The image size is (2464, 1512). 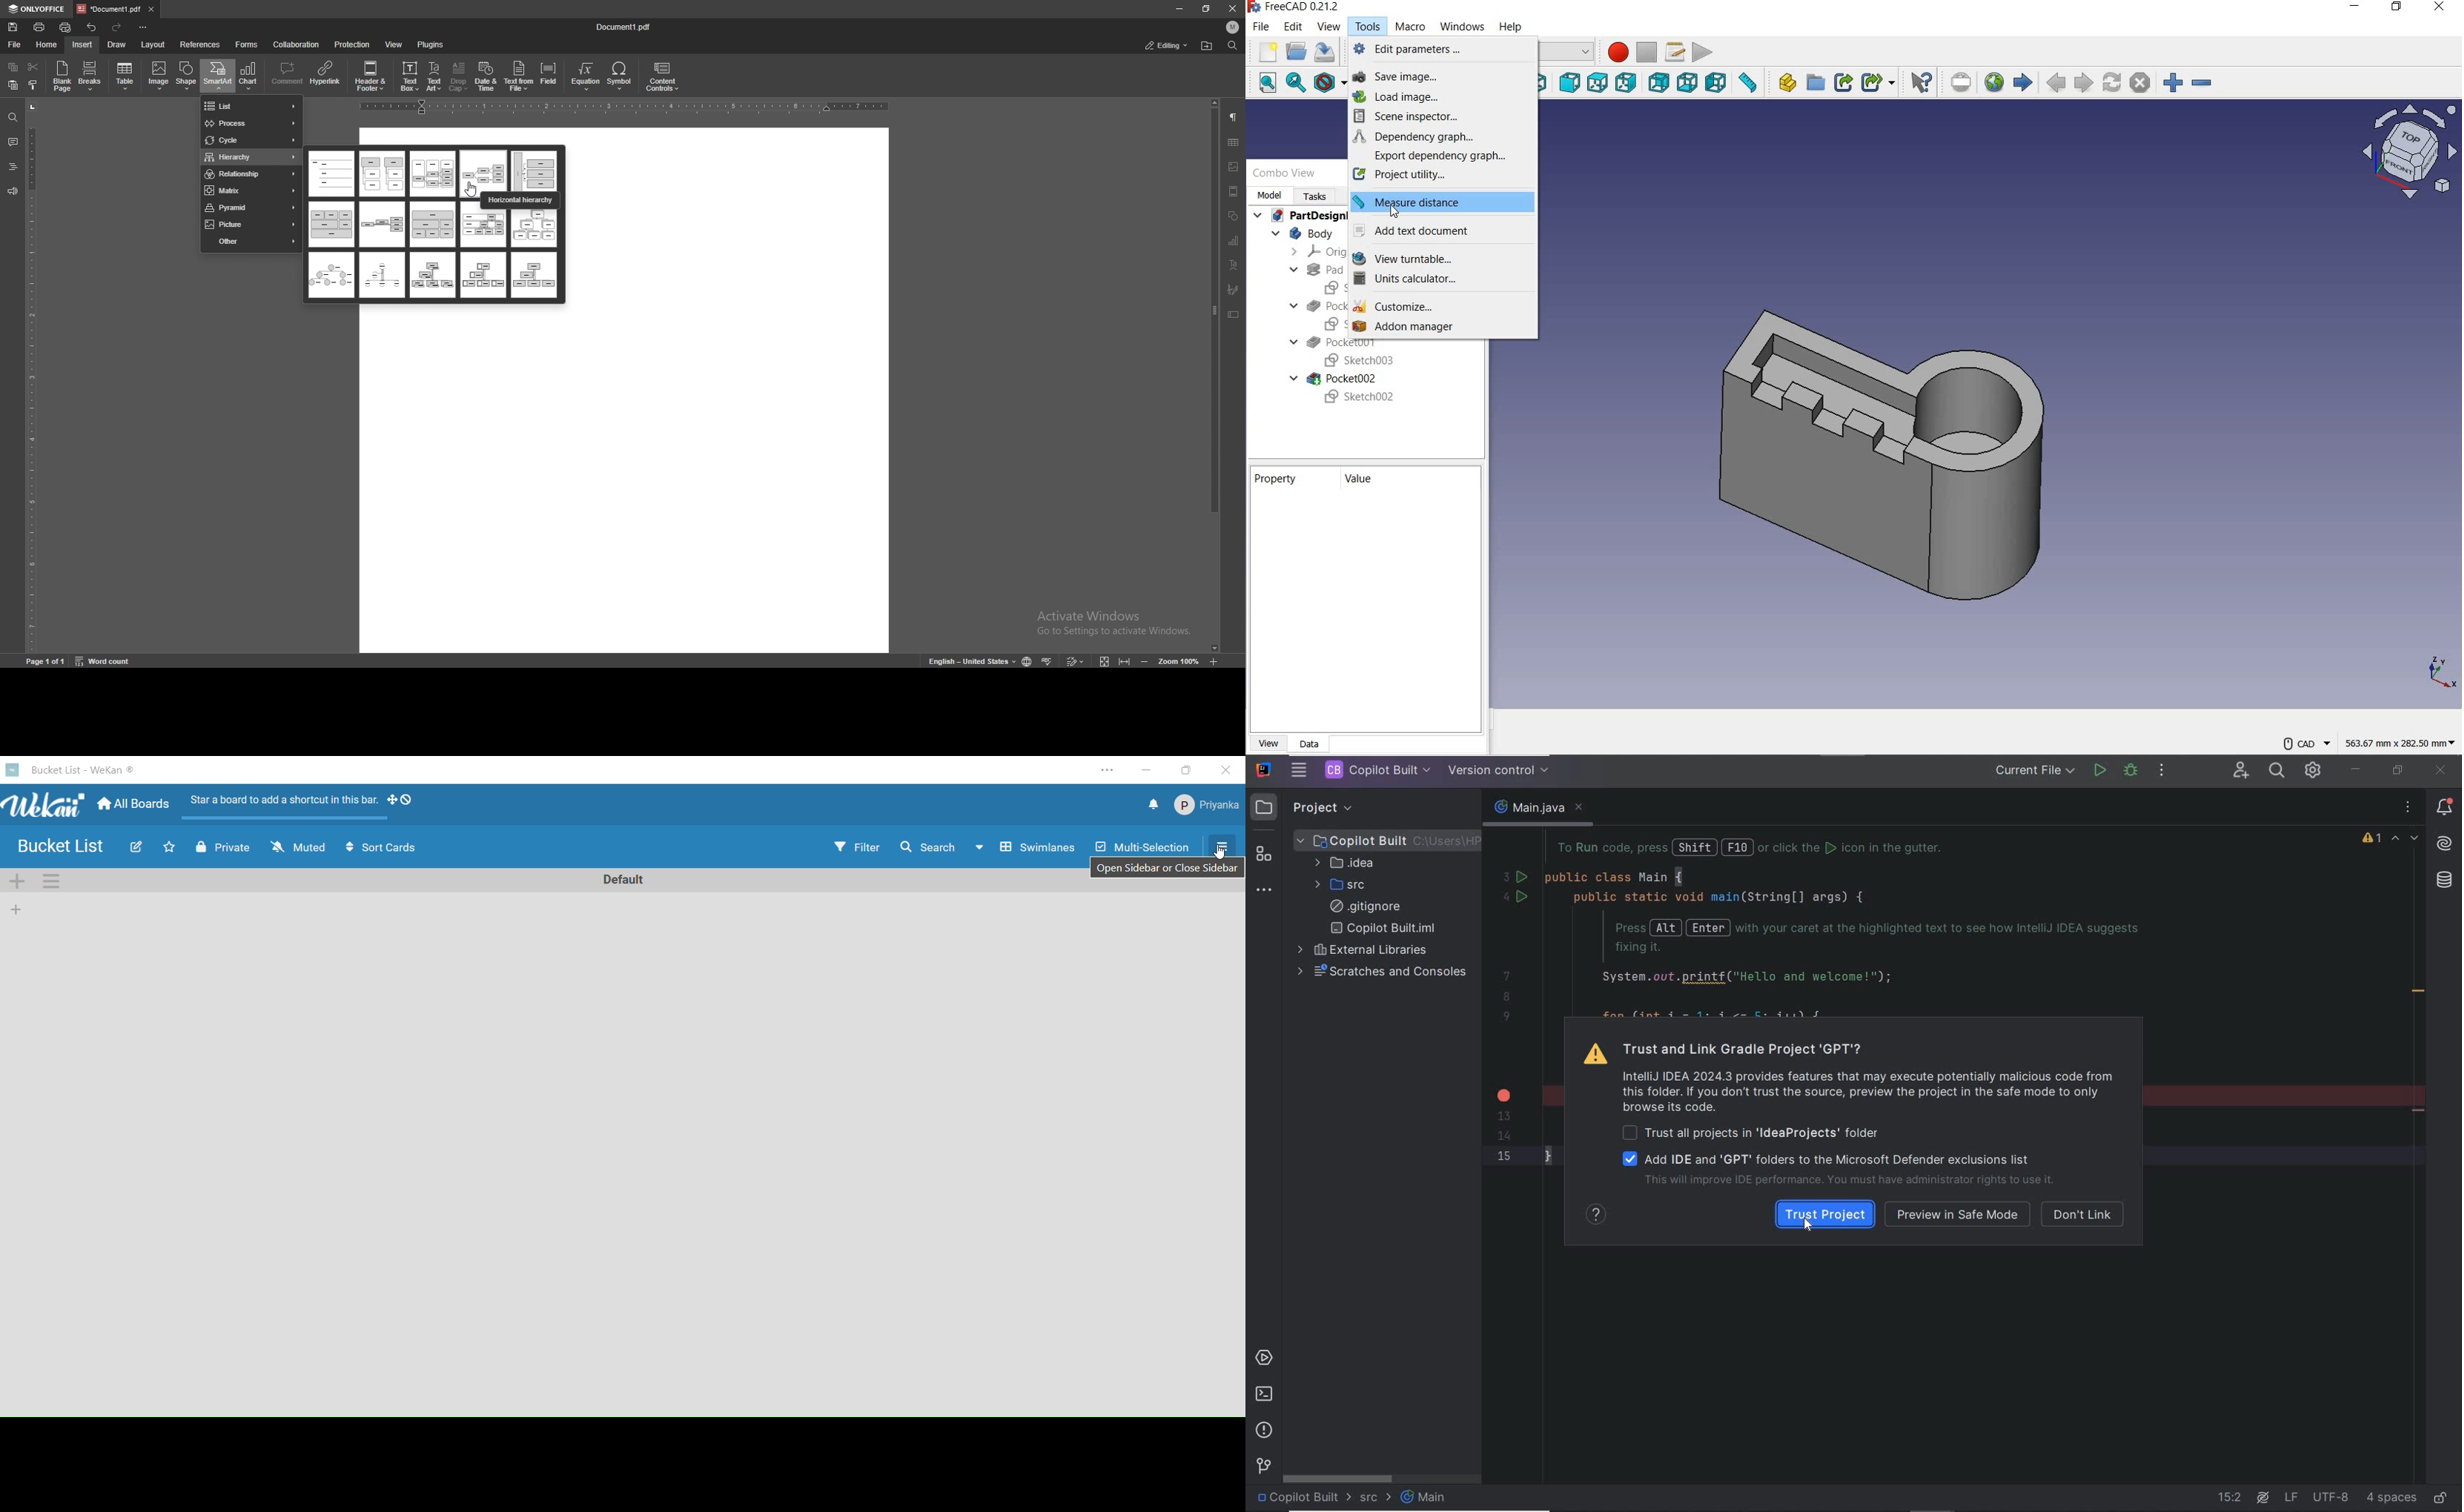 What do you see at coordinates (1594, 1217) in the screenshot?
I see `show help contents` at bounding box center [1594, 1217].